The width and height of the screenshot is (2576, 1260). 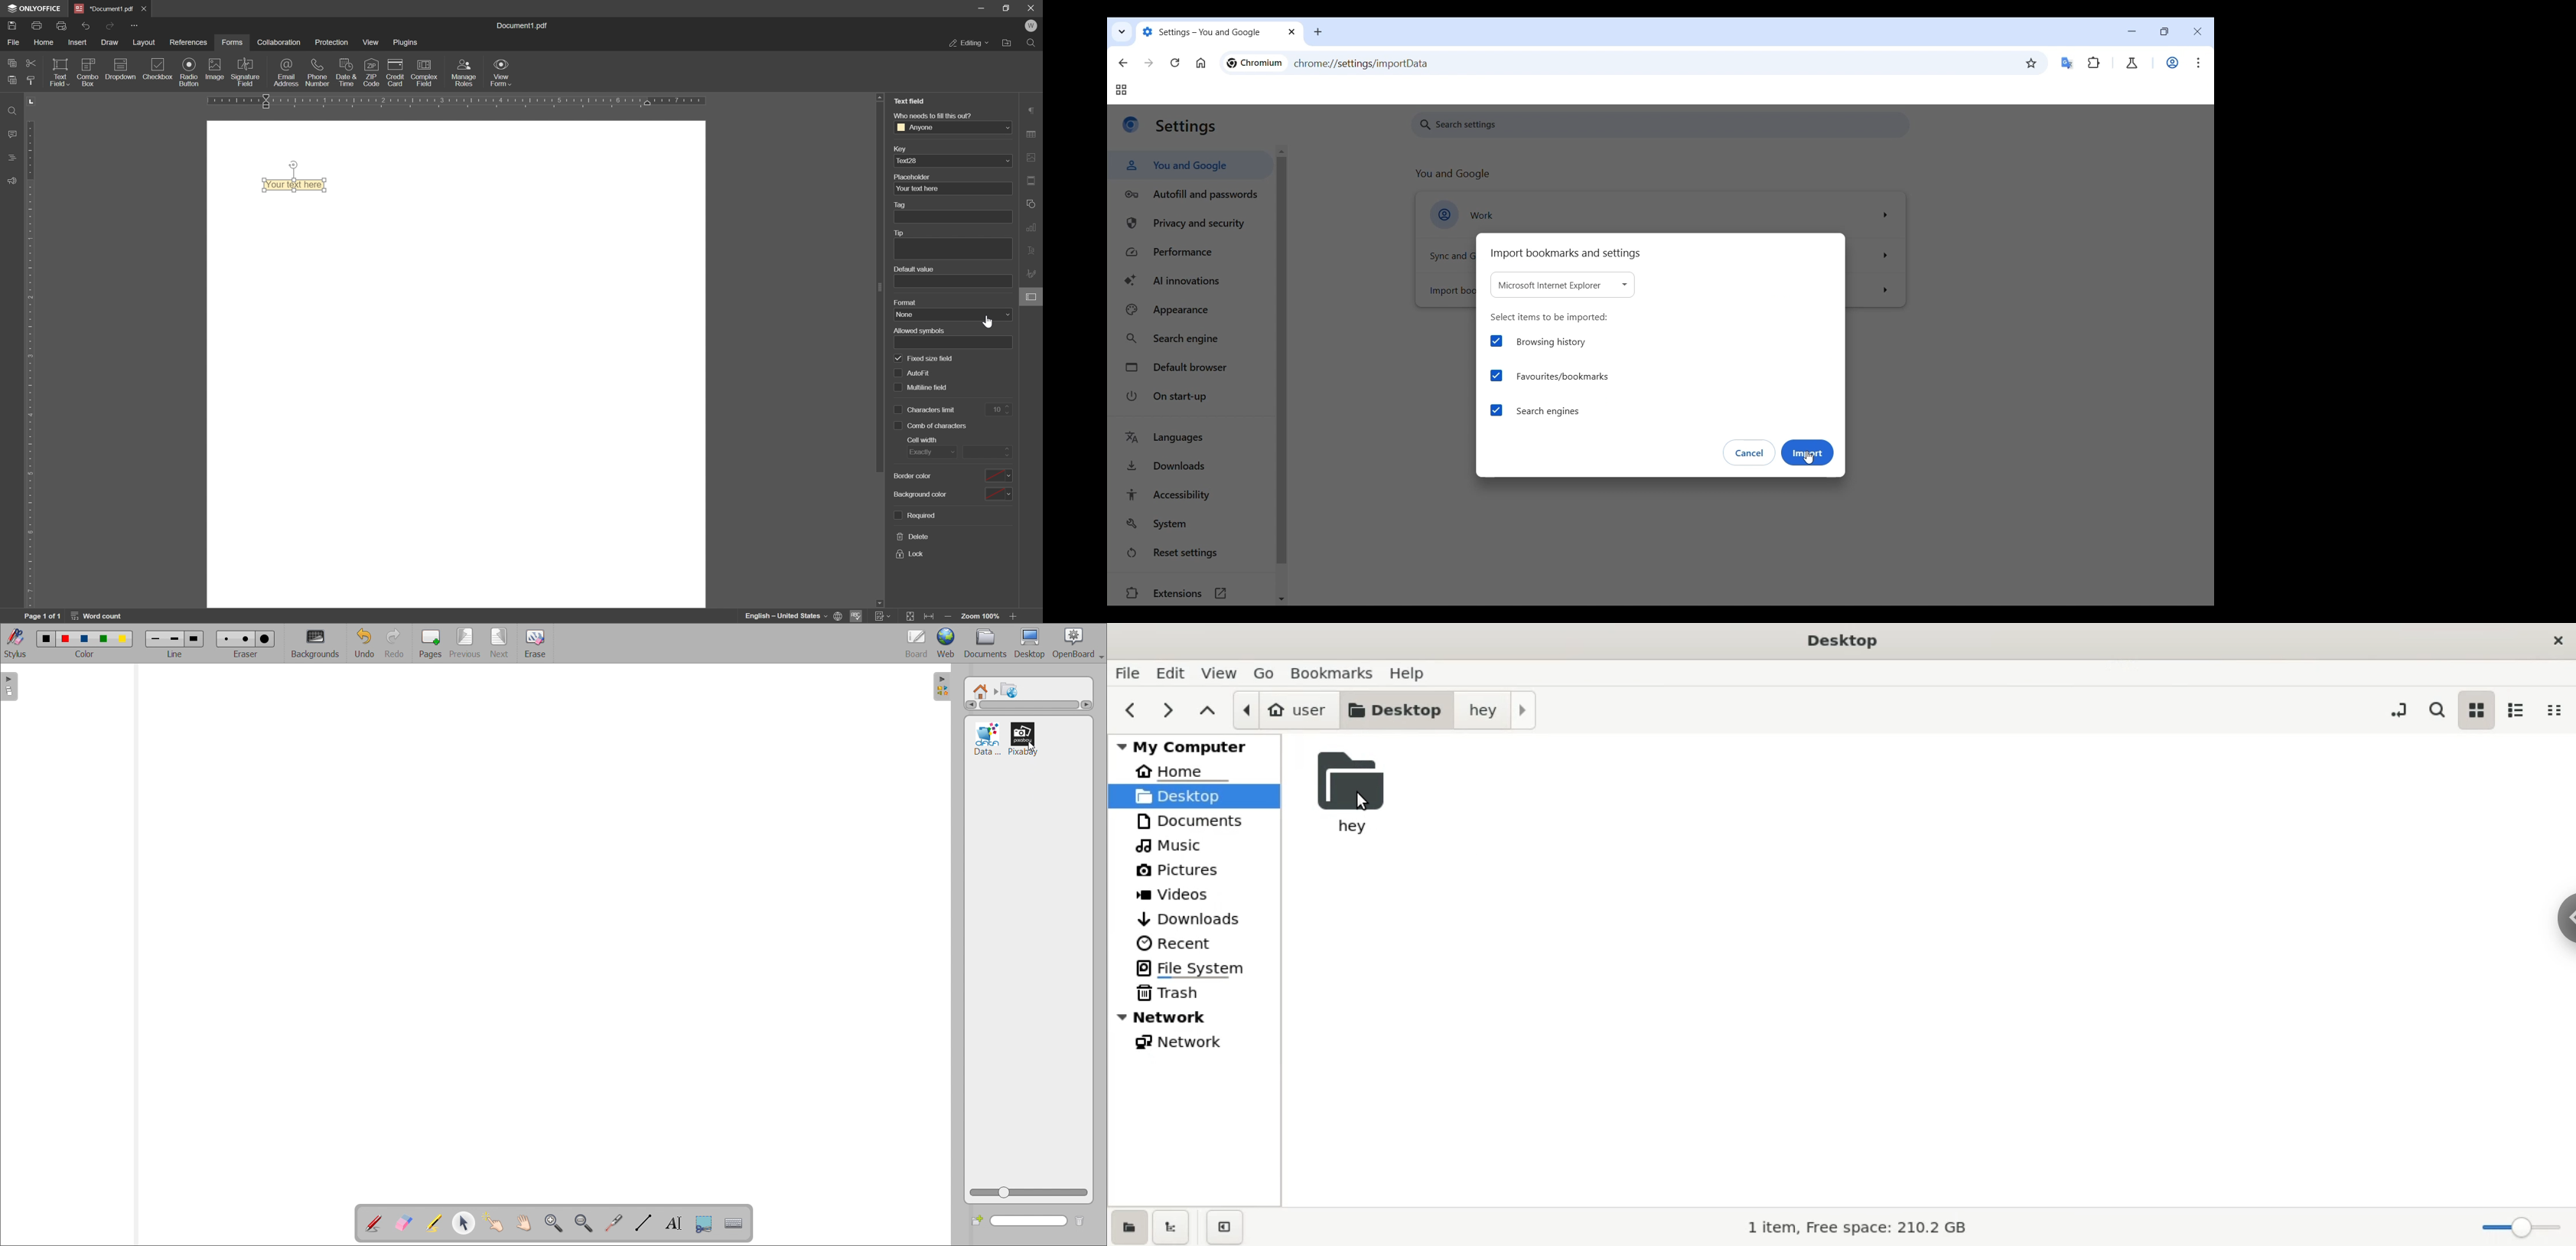 What do you see at coordinates (97, 616) in the screenshot?
I see `word count` at bounding box center [97, 616].